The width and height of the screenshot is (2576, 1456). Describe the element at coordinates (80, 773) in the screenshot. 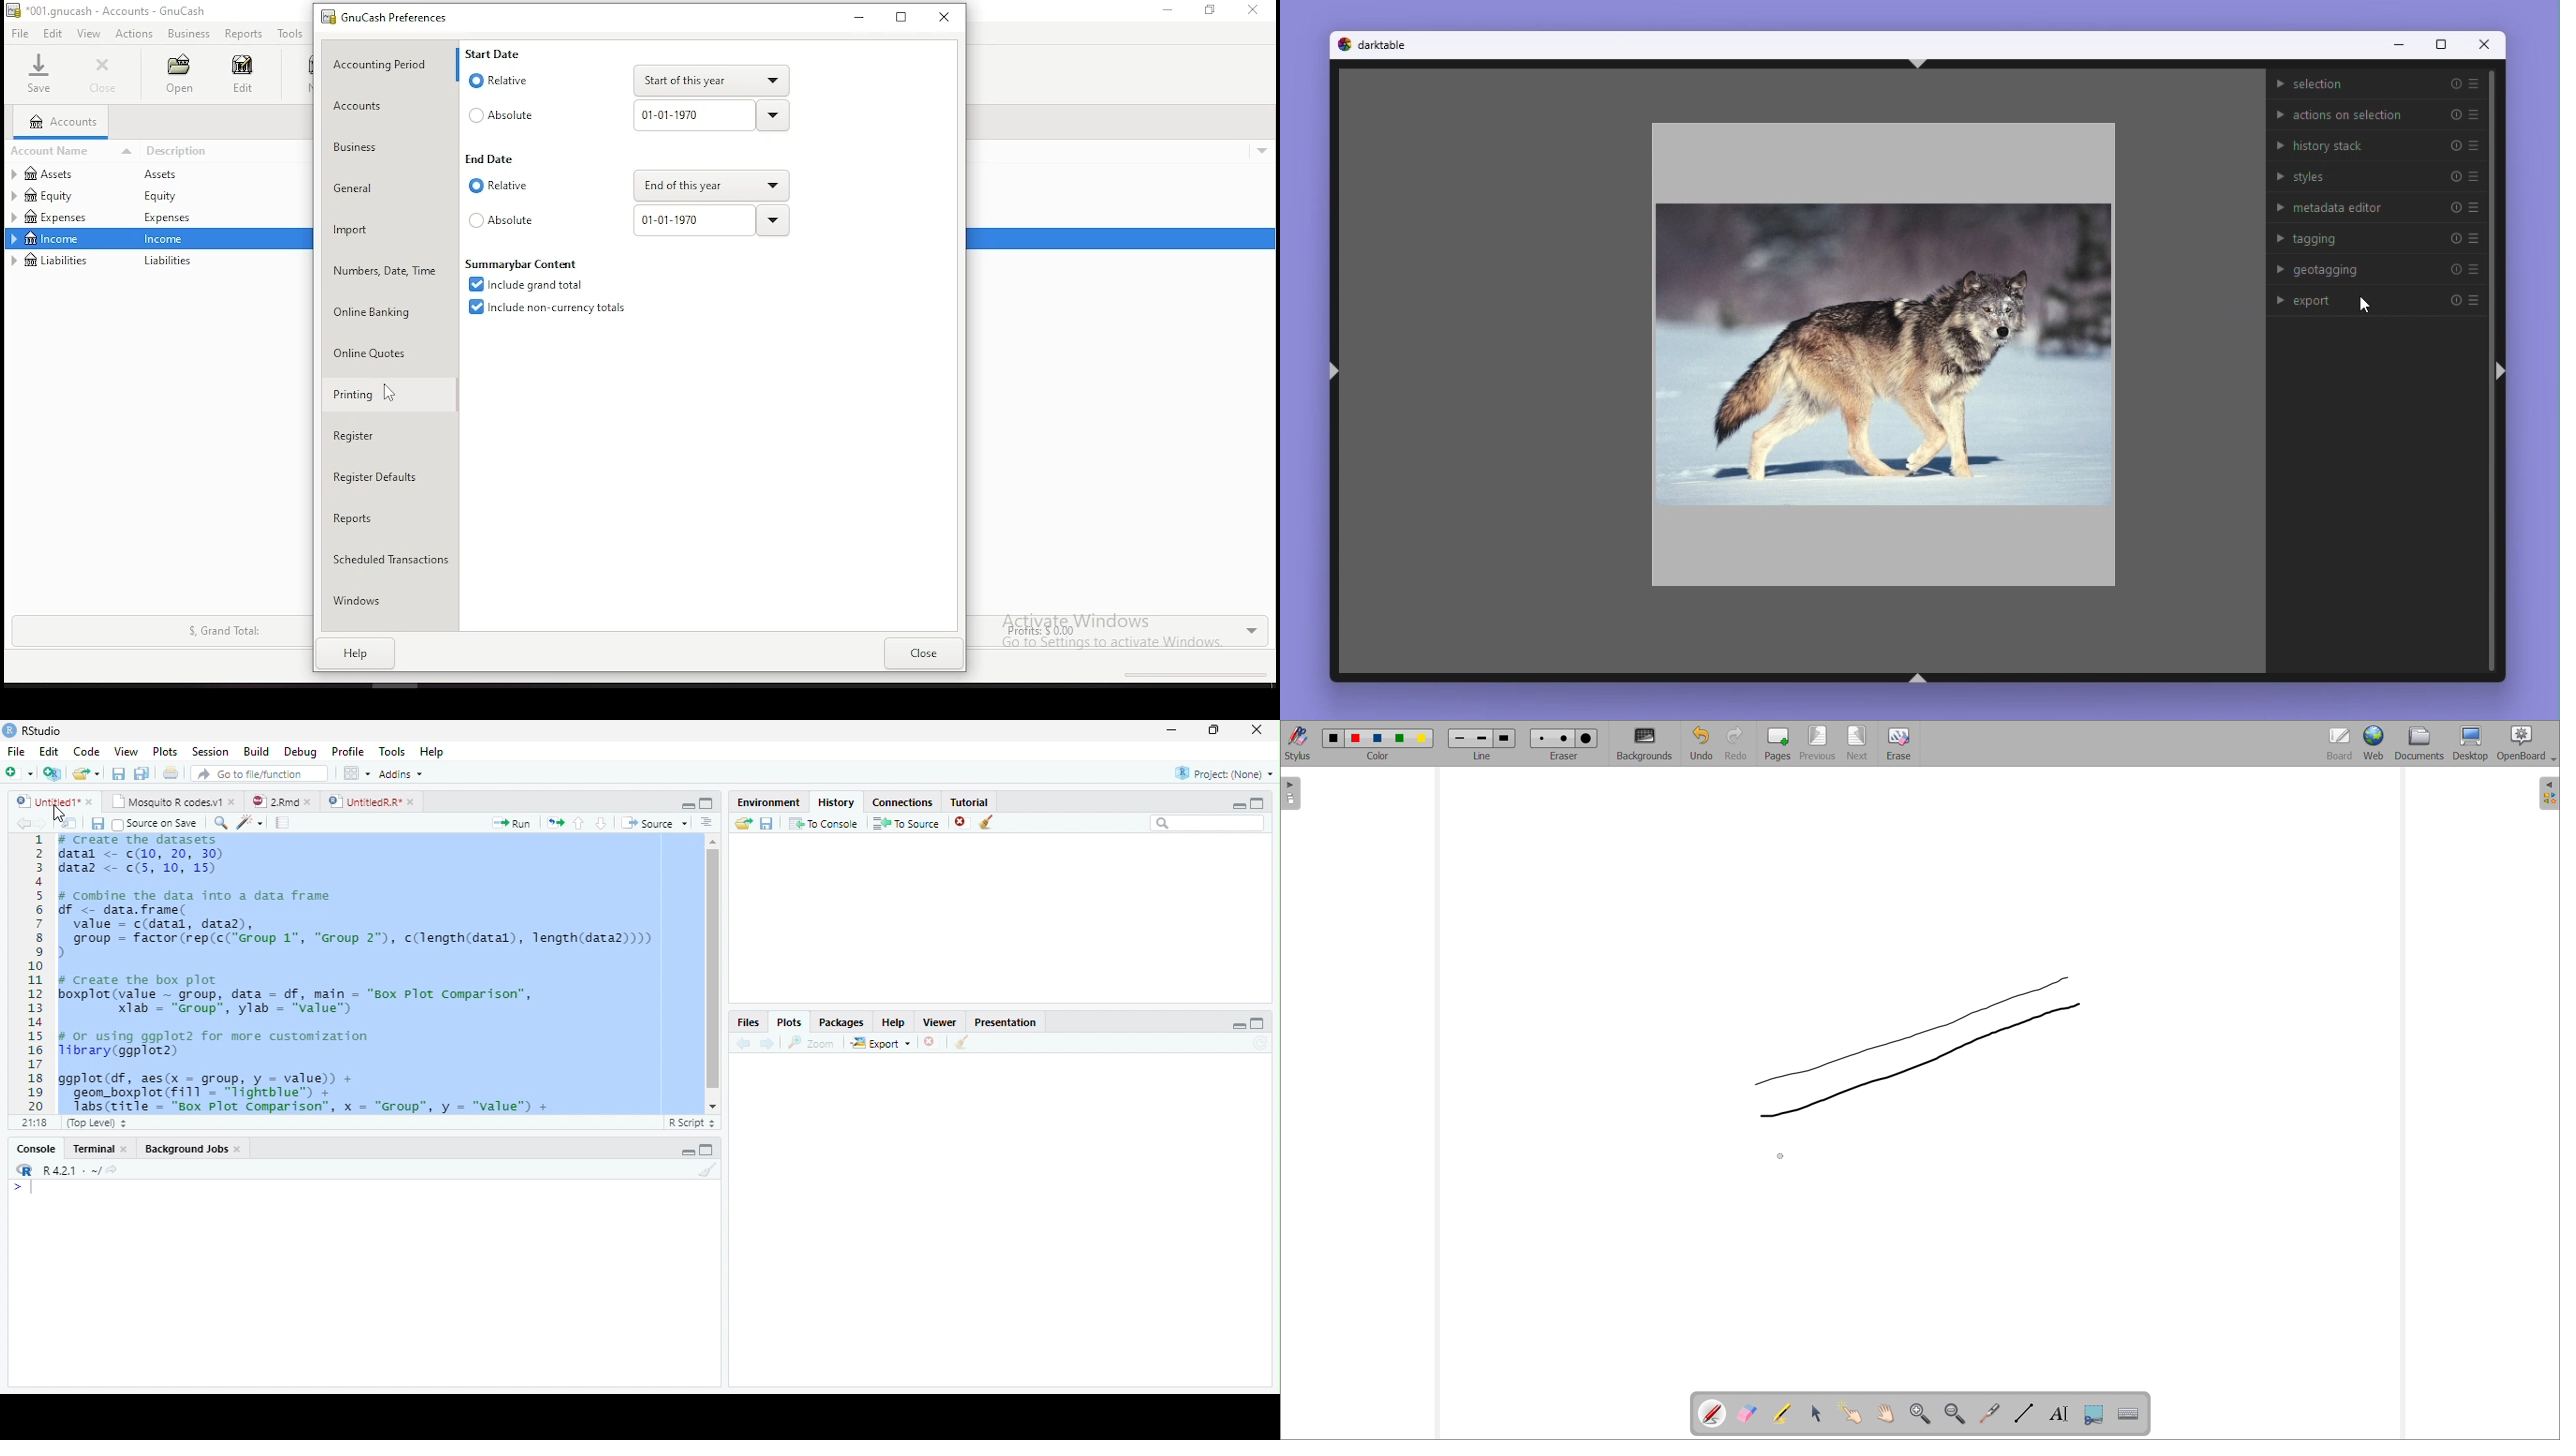

I see `Open an existing file` at that location.